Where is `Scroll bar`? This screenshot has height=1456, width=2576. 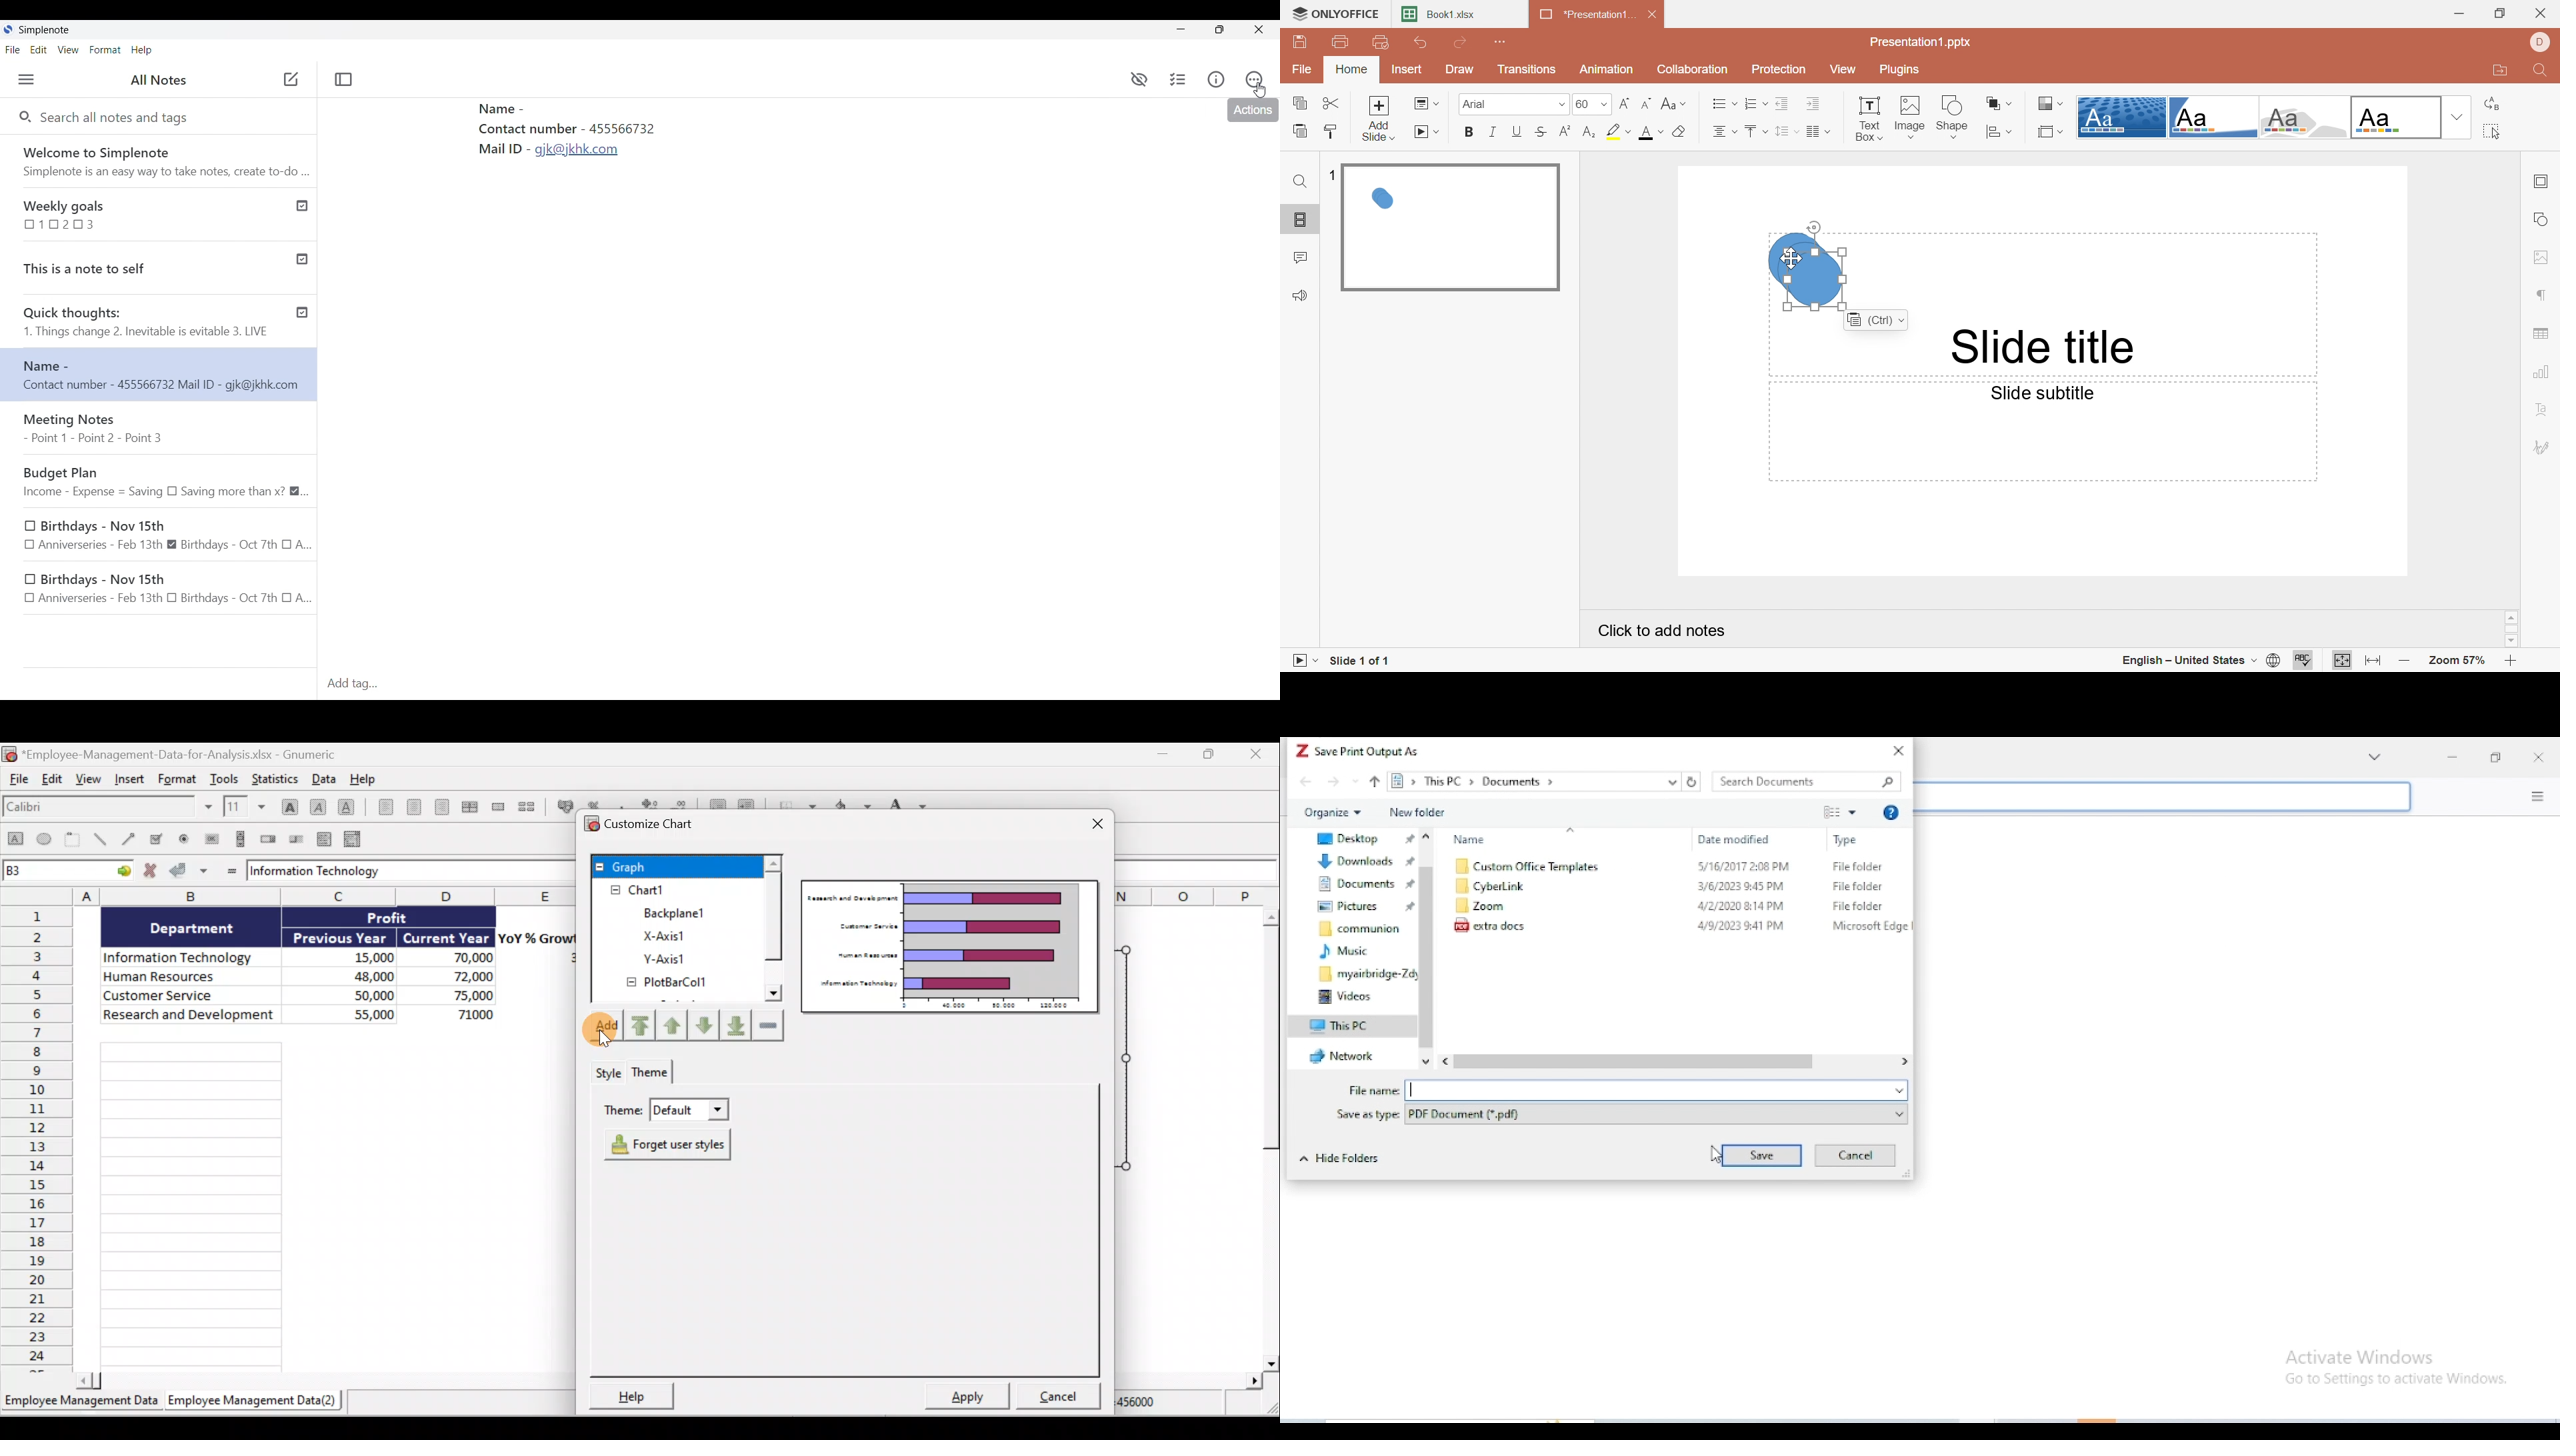
Scroll bar is located at coordinates (2512, 629).